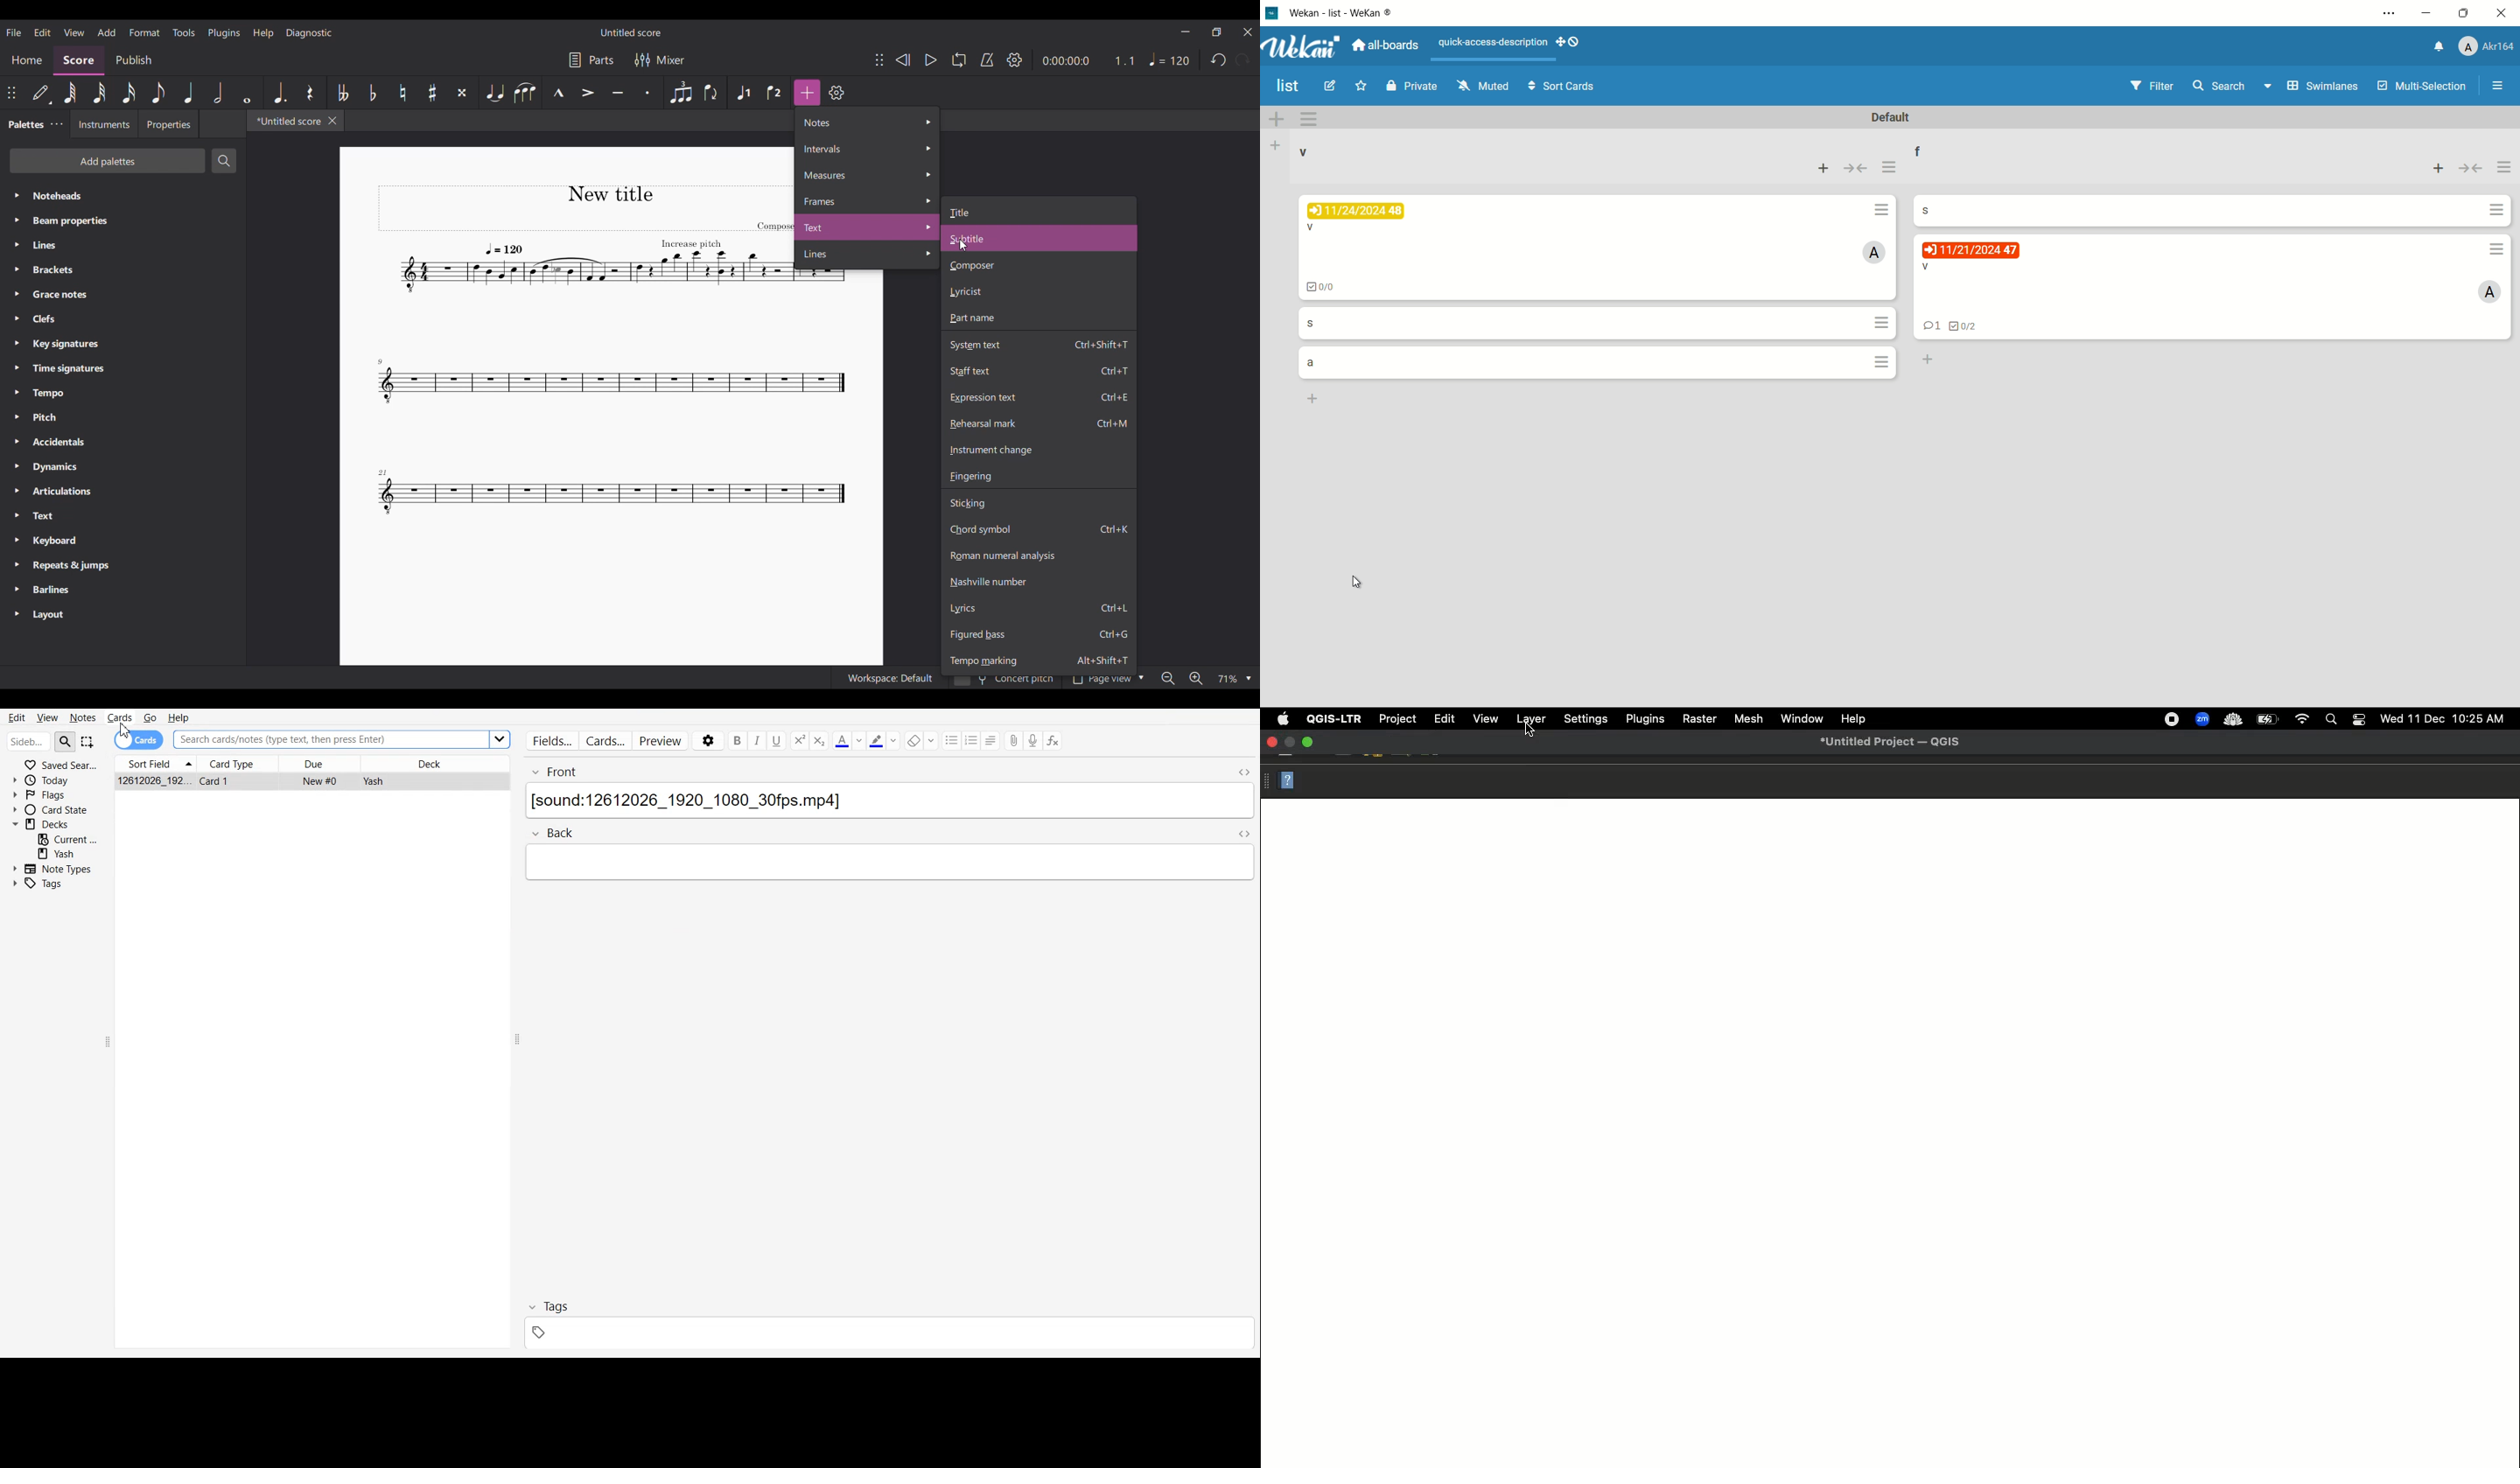 The image size is (2520, 1484). What do you see at coordinates (1926, 360) in the screenshot?
I see `add card to bottom of list` at bounding box center [1926, 360].